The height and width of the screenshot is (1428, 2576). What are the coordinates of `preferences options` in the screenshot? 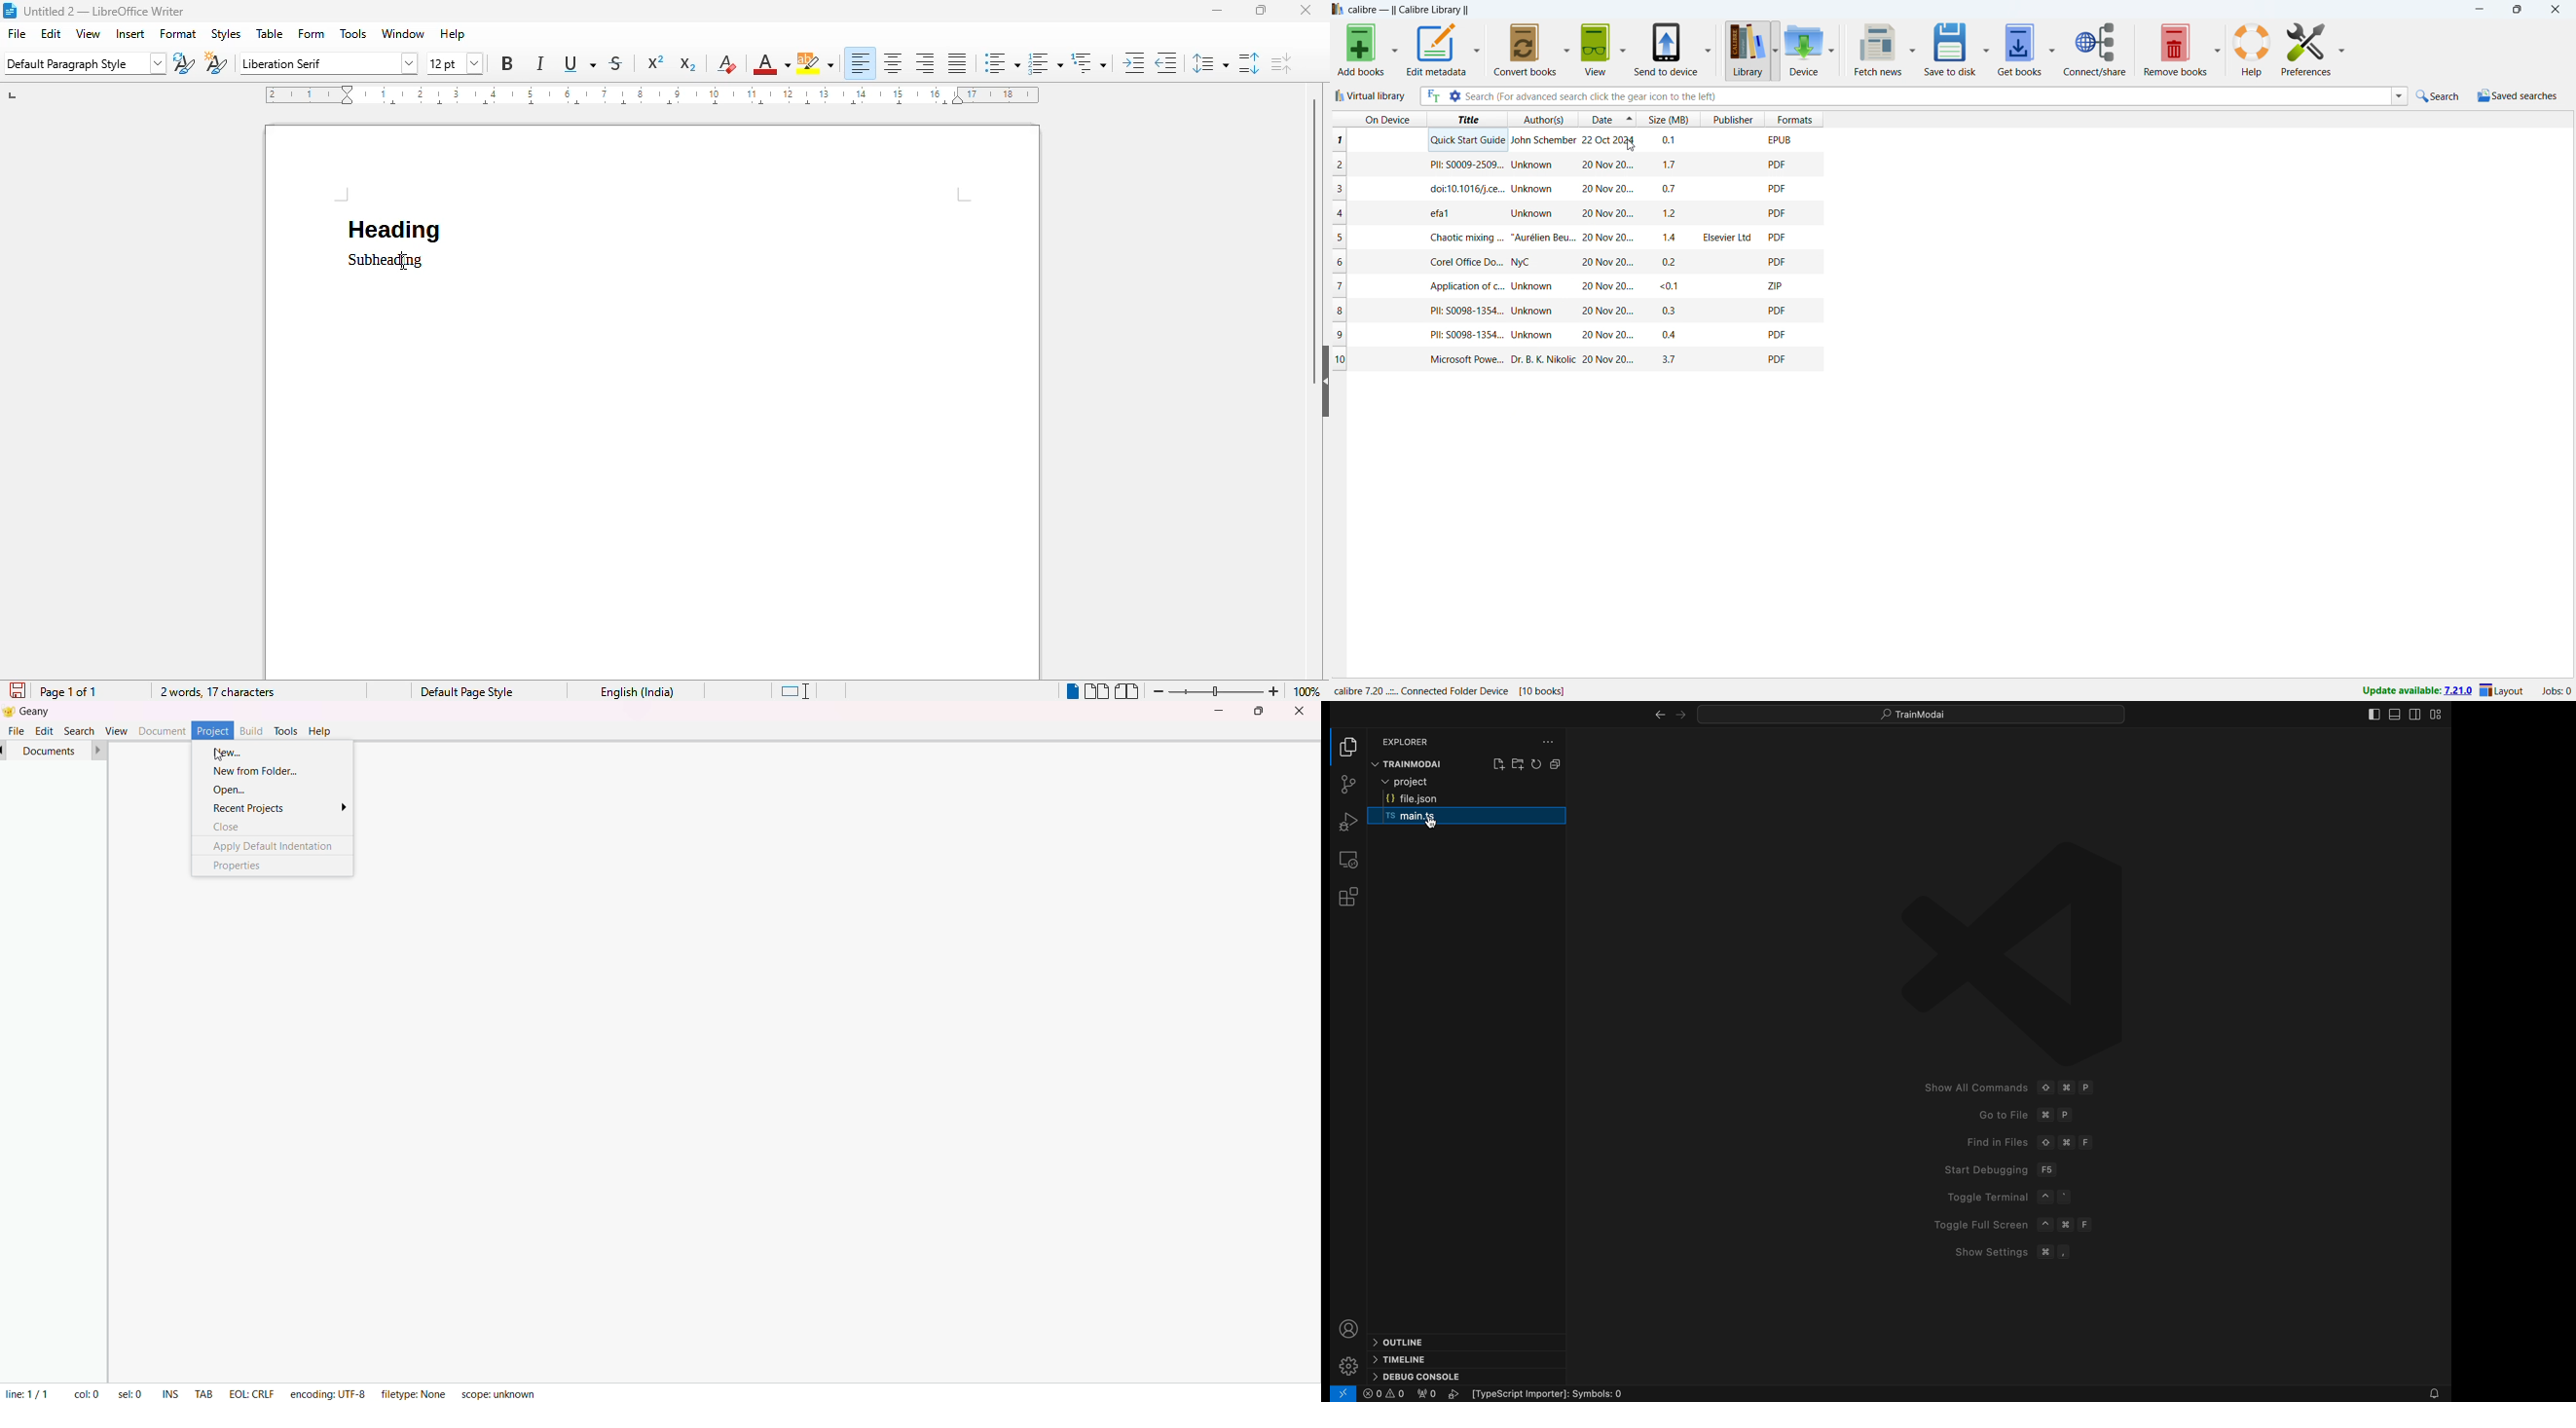 It's located at (2305, 49).